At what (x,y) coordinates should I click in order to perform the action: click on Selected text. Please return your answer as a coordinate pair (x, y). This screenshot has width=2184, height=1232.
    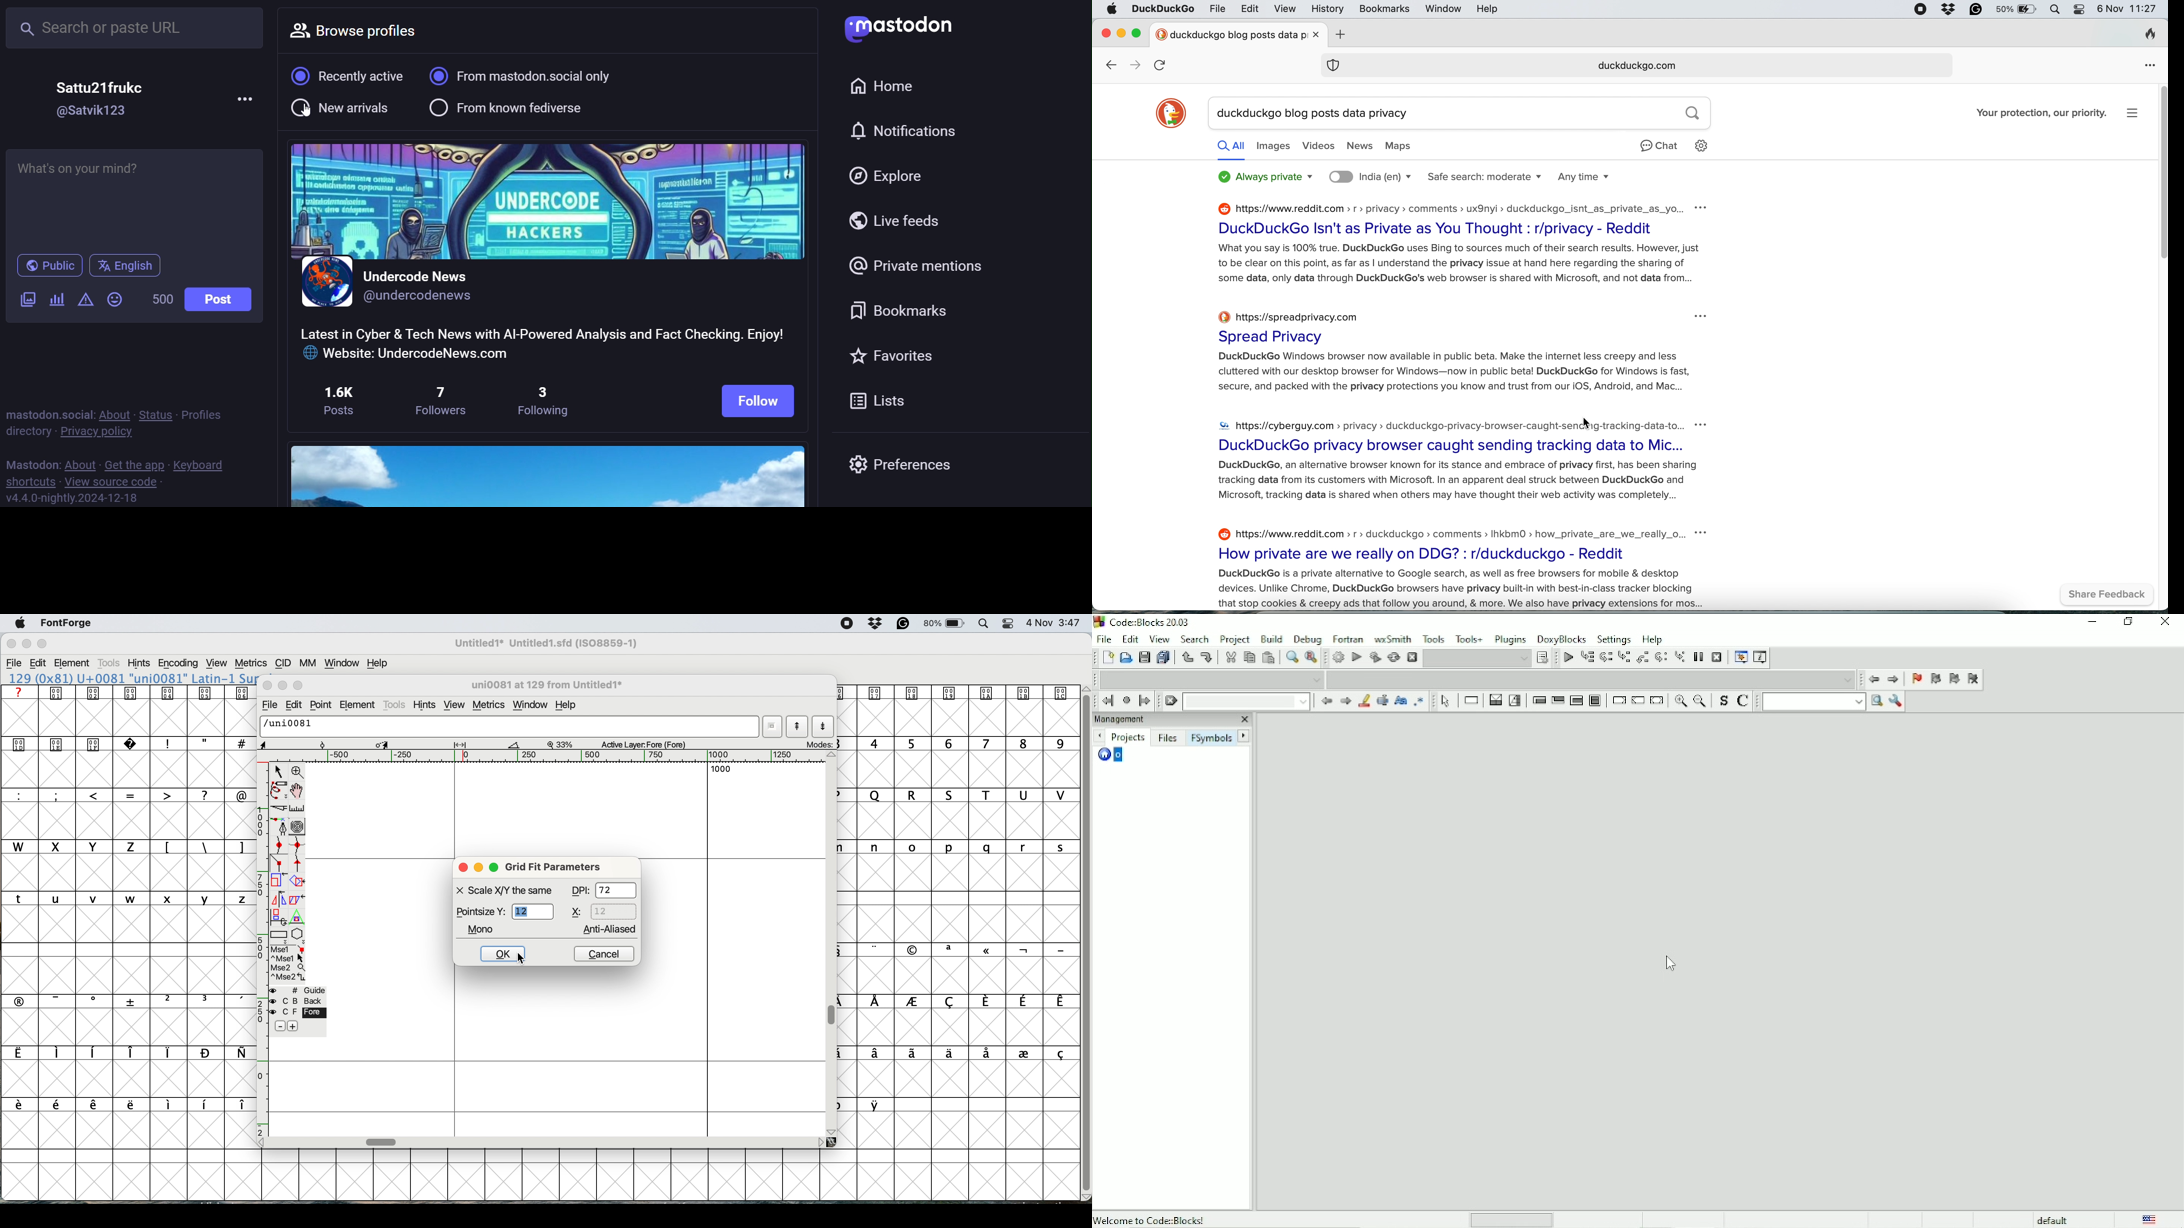
    Looking at the image, I should click on (1381, 701).